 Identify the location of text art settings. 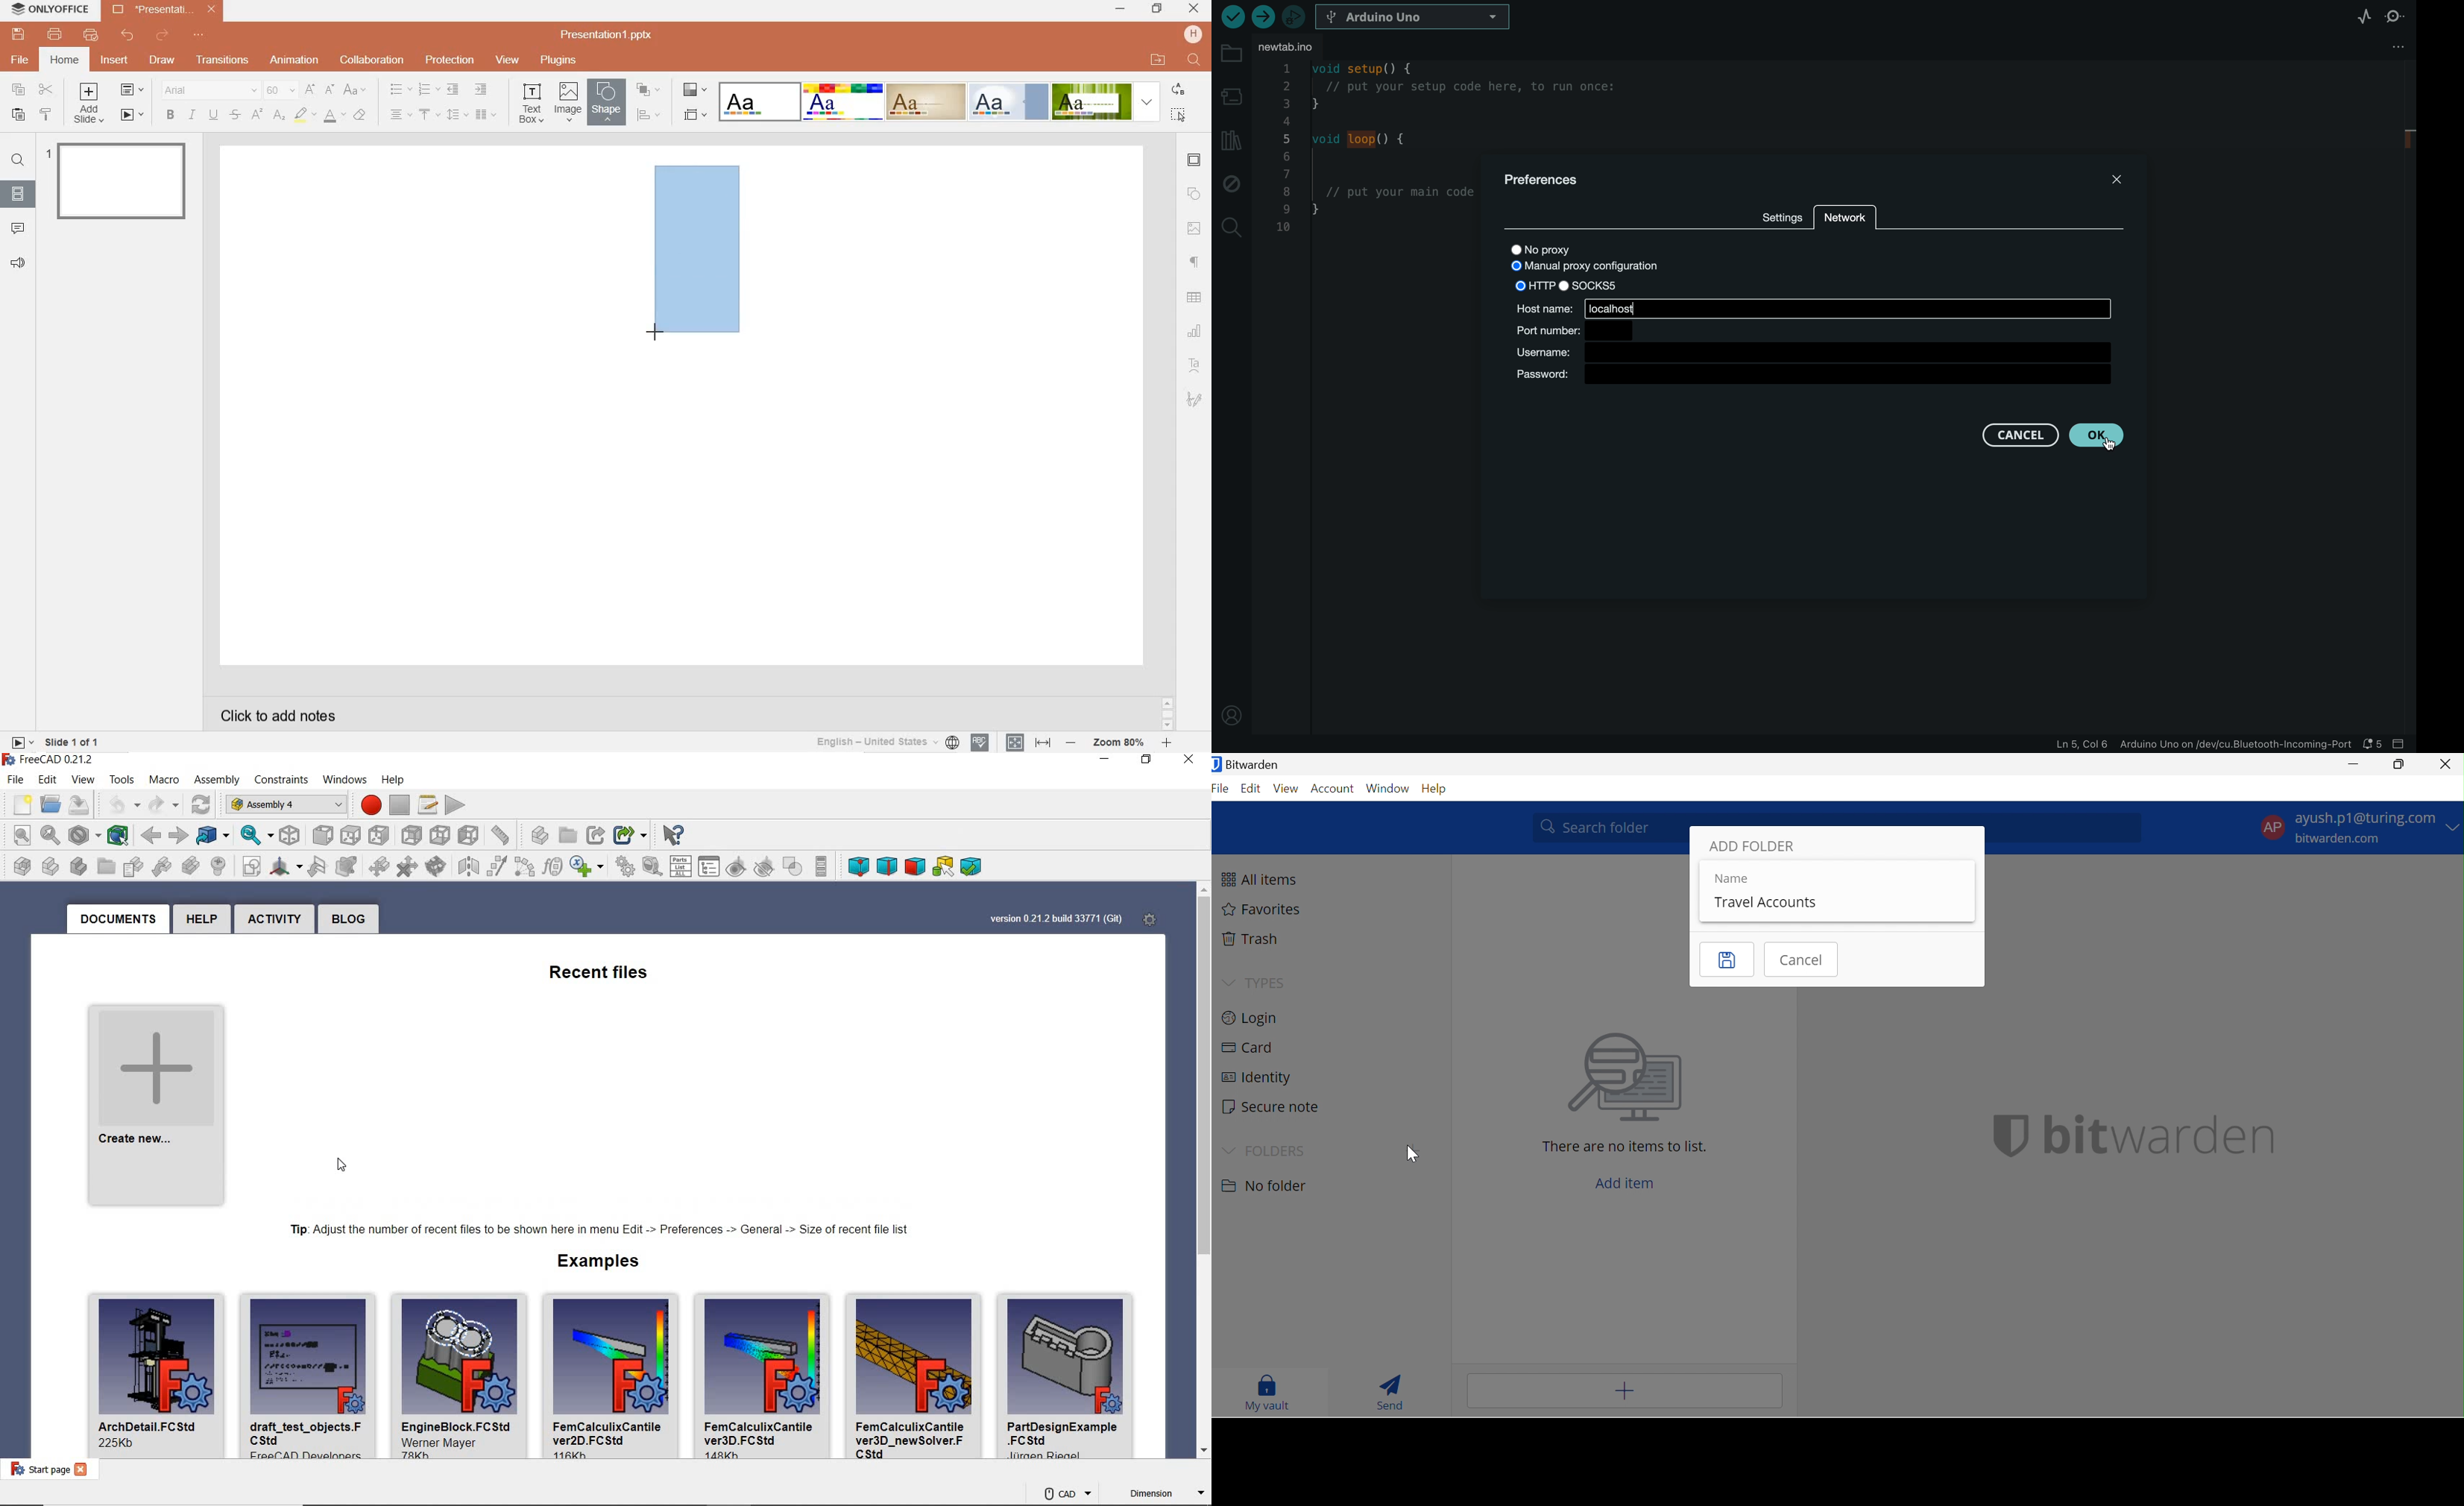
(1193, 364).